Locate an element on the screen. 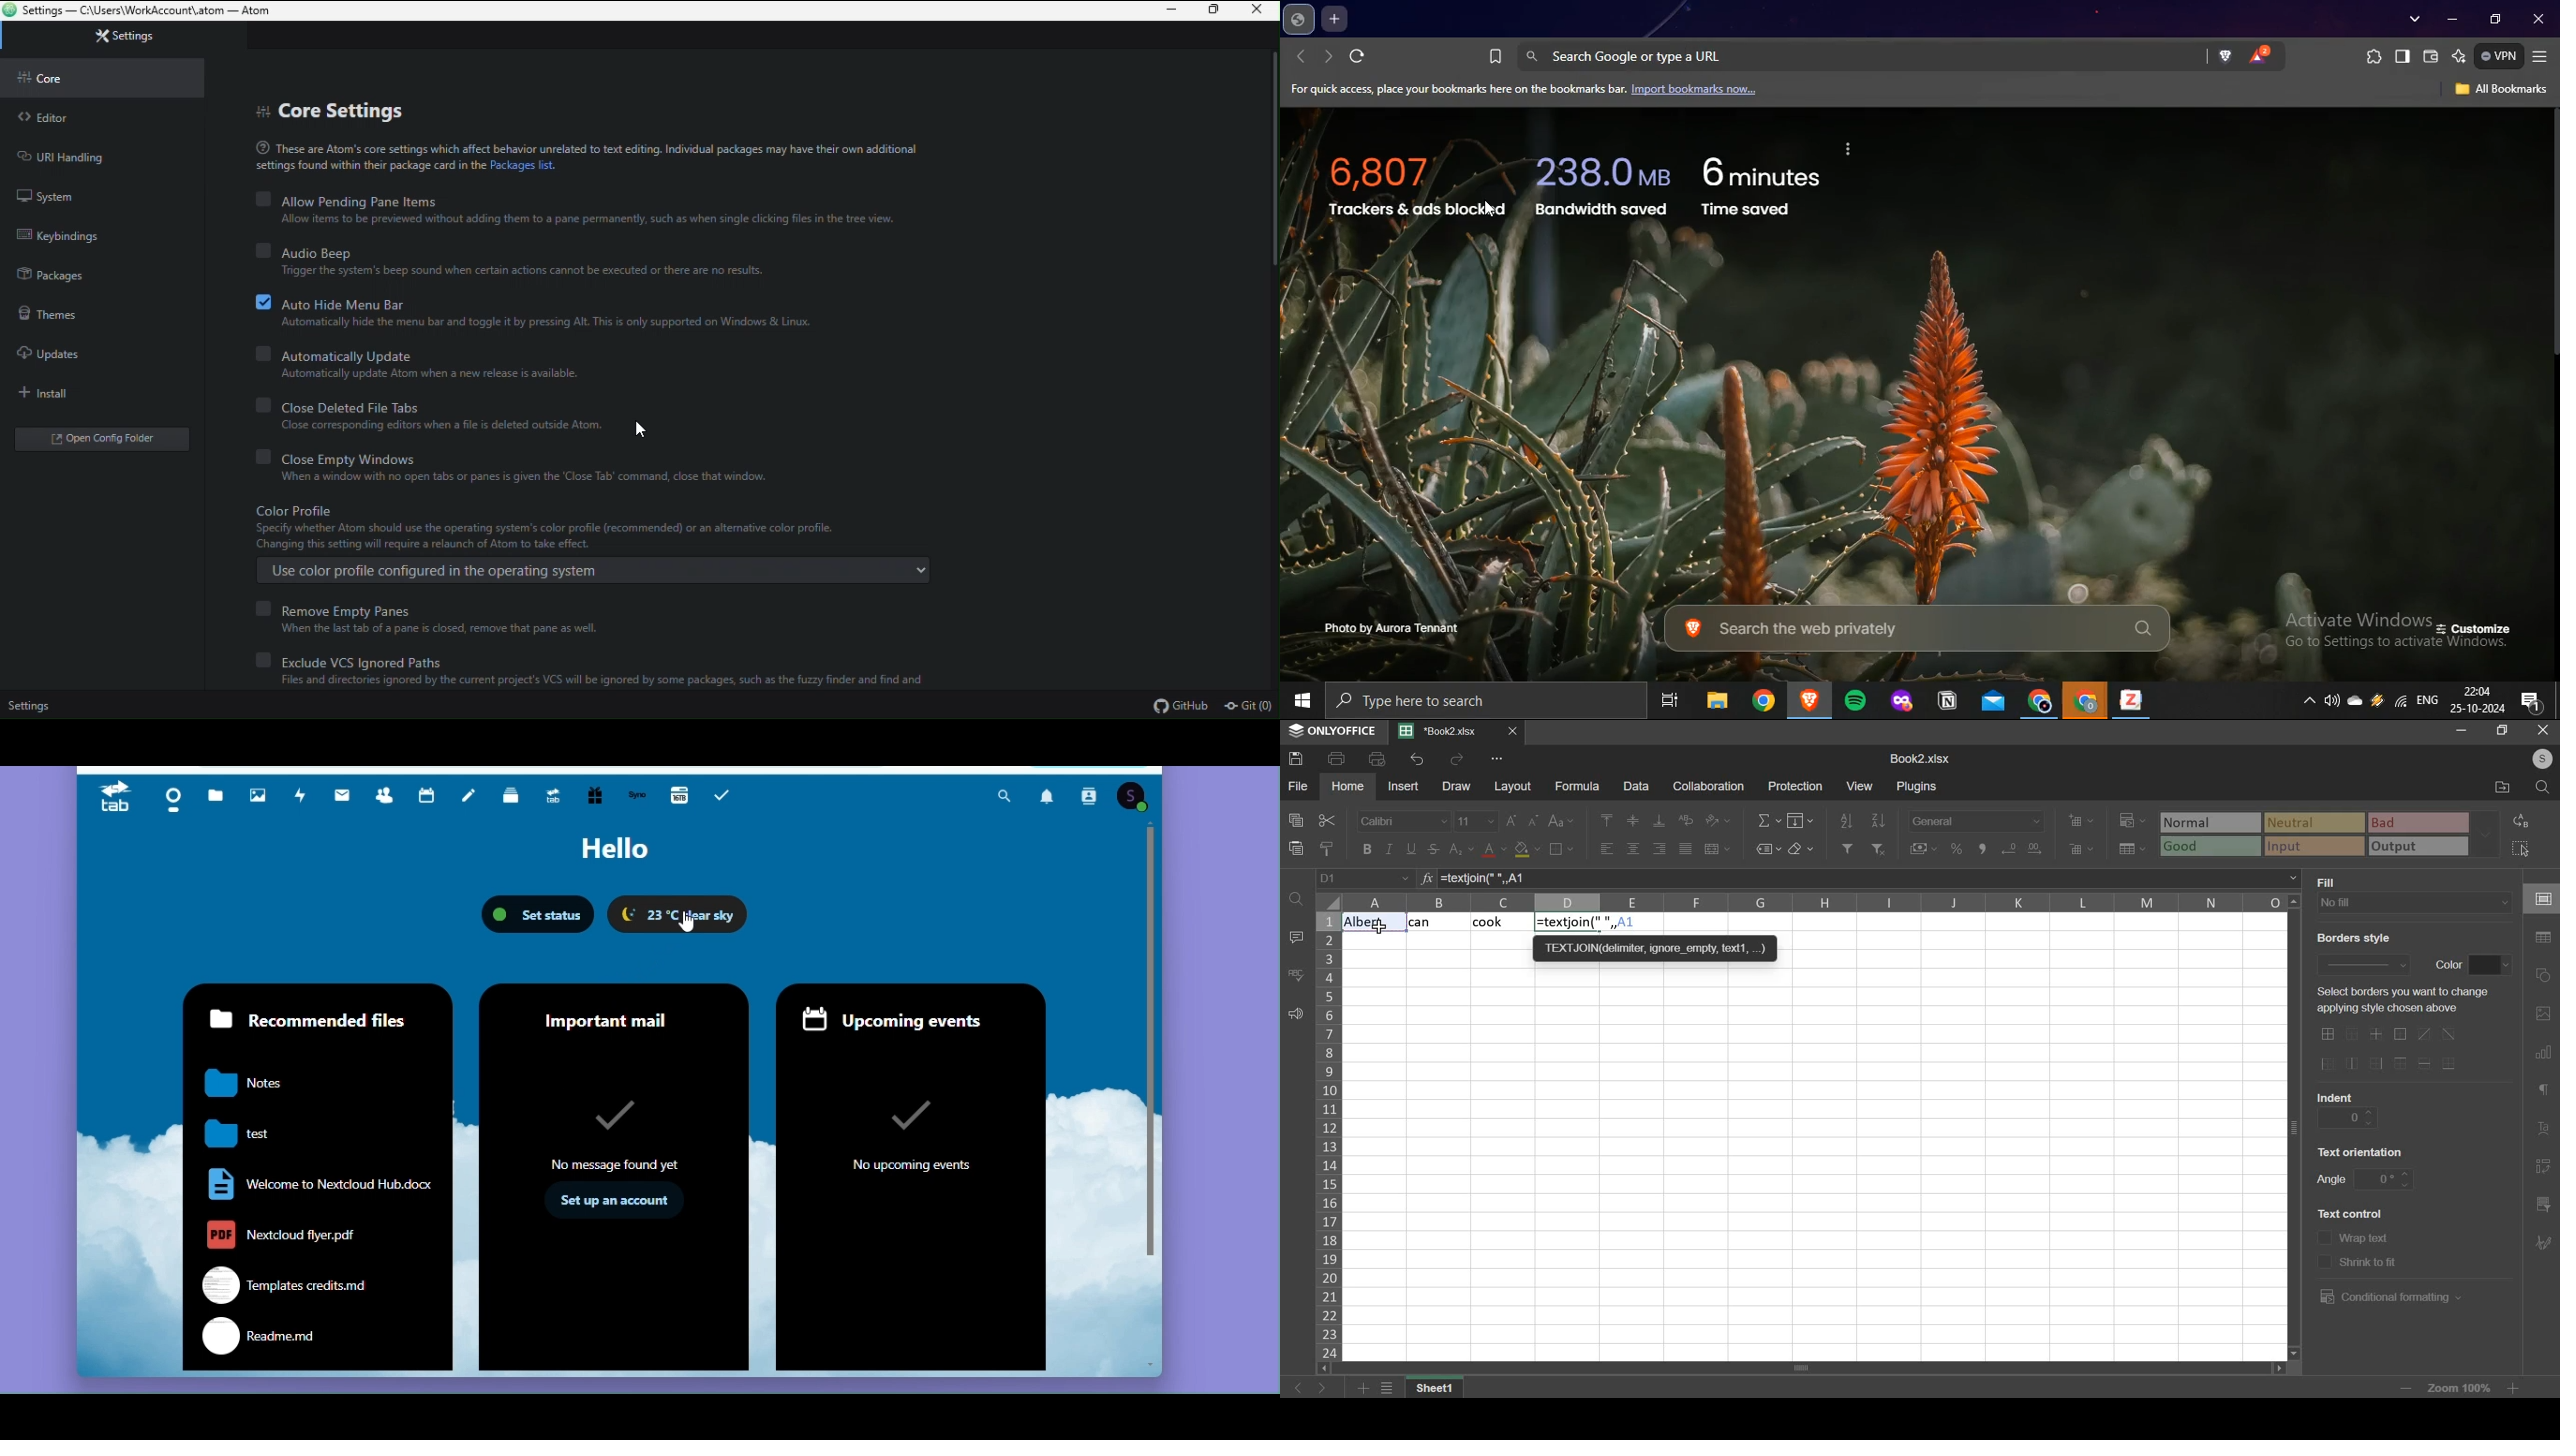 The height and width of the screenshot is (1456, 2576). Contacts is located at coordinates (390, 798).